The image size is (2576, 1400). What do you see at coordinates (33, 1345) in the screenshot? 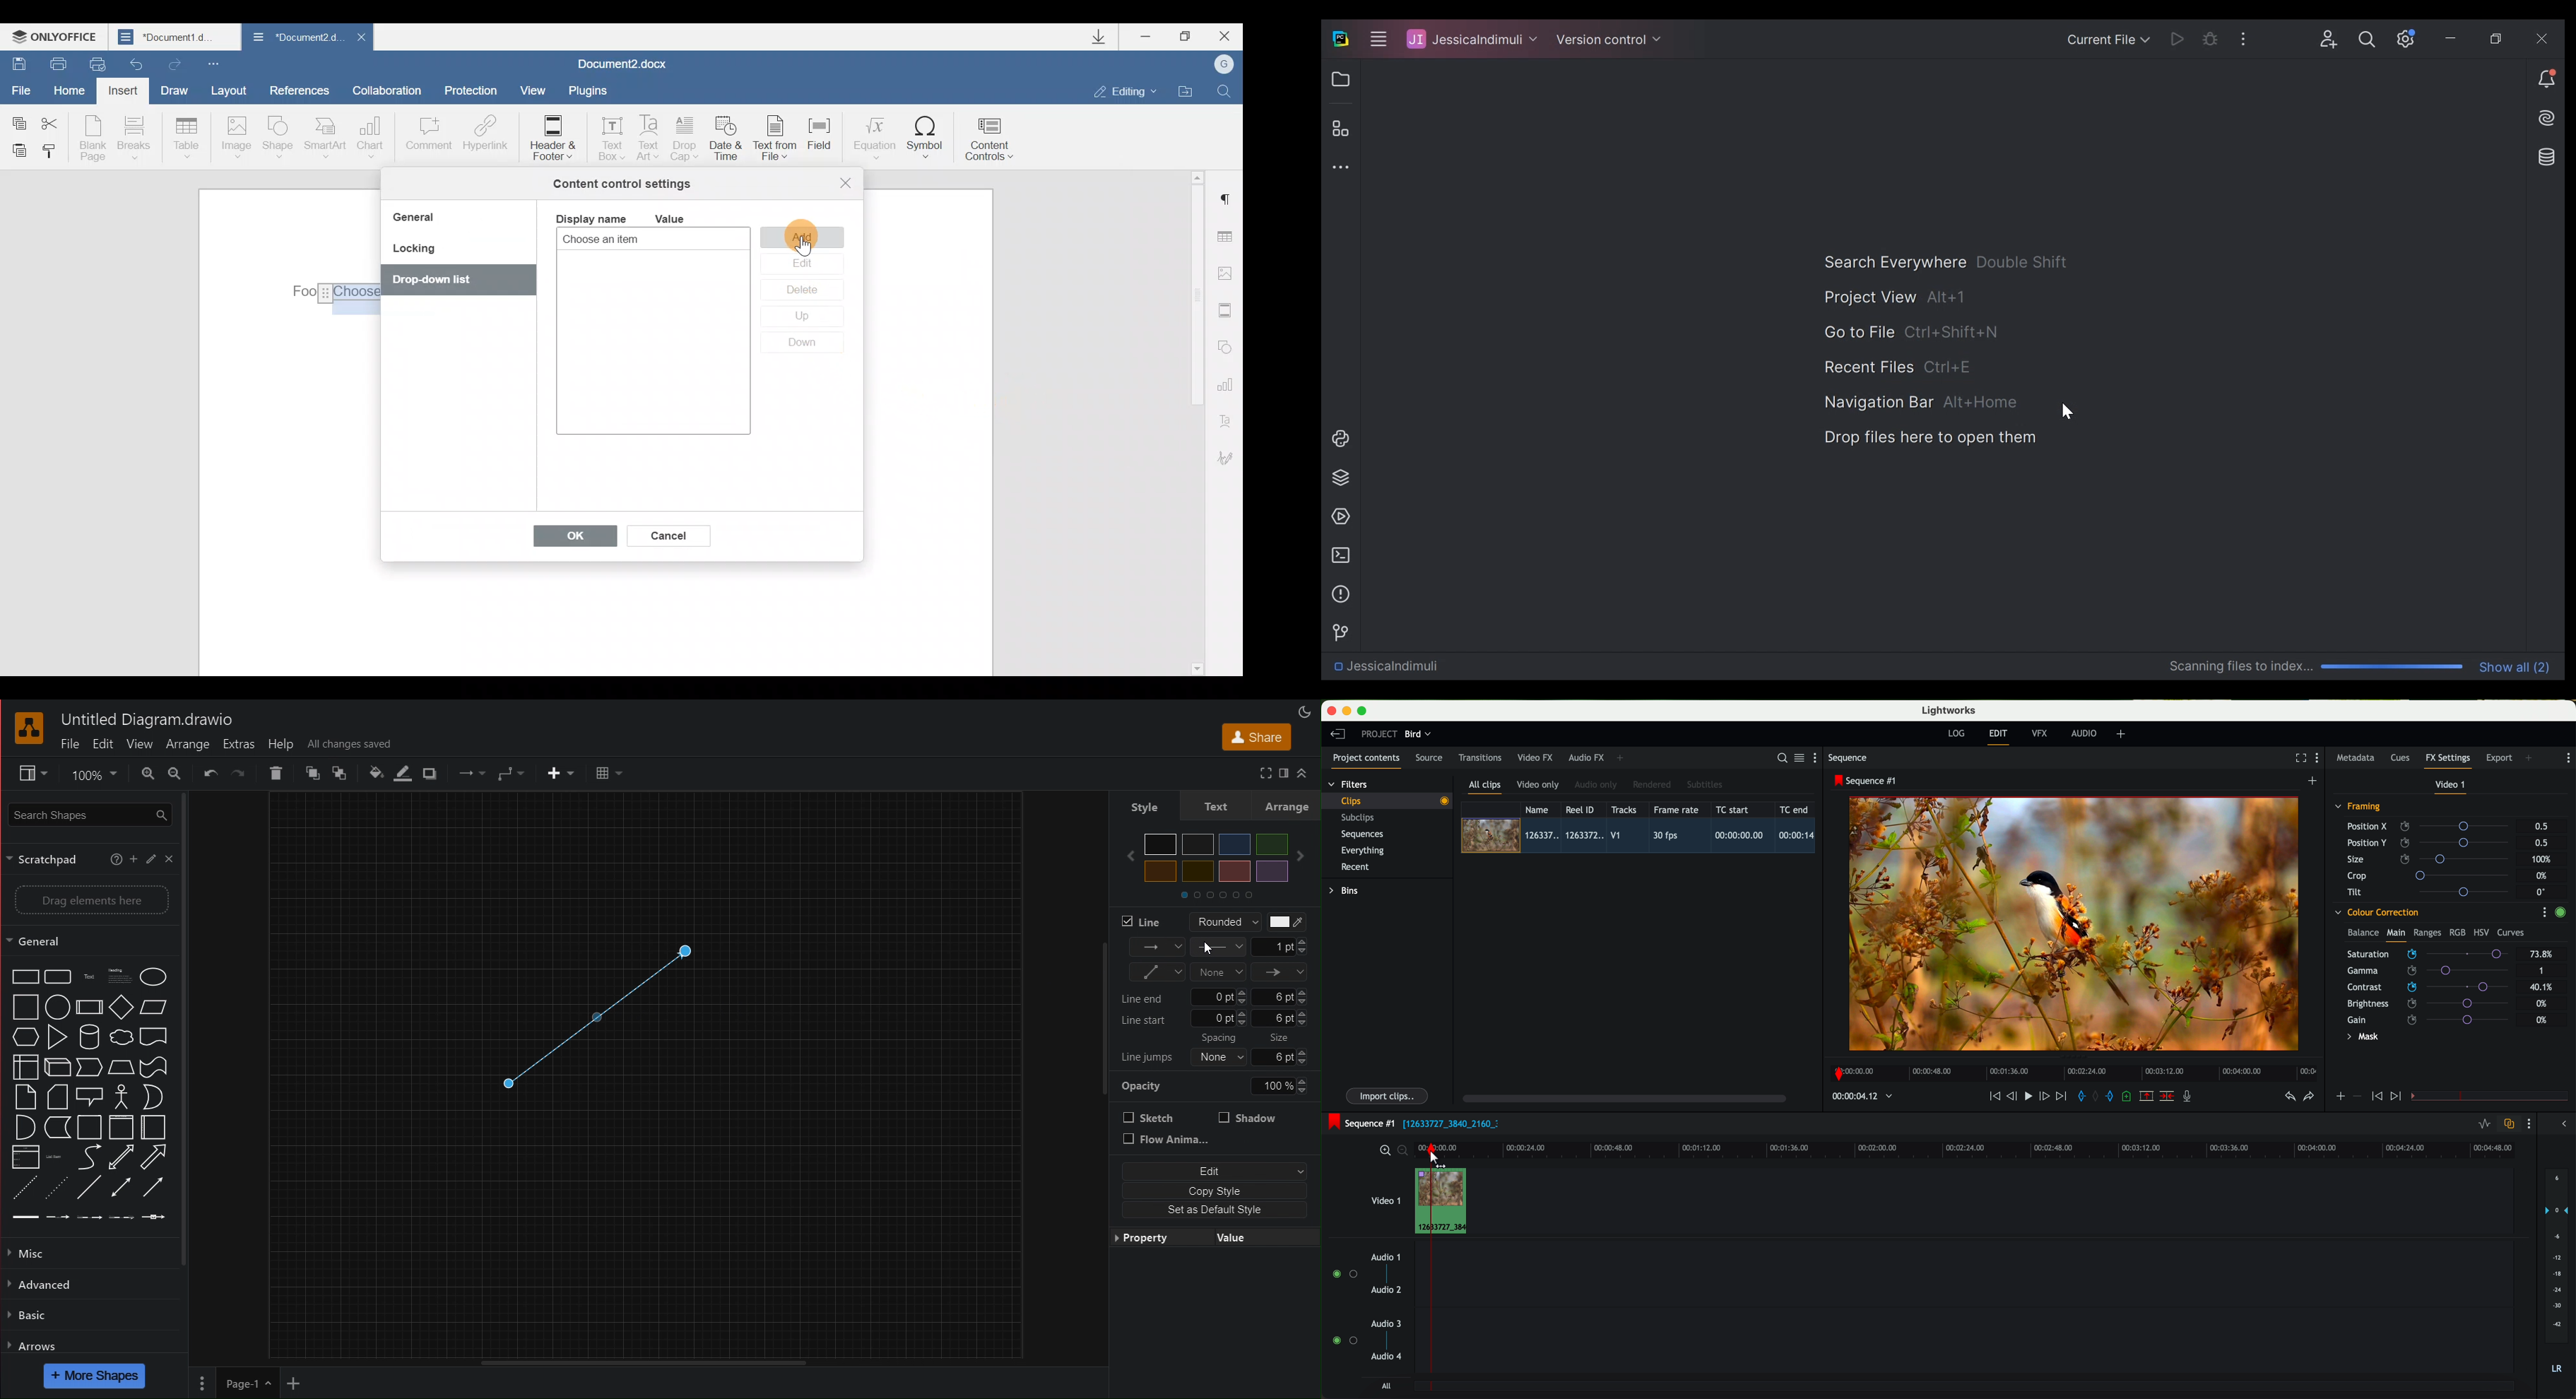
I see `Arrows` at bounding box center [33, 1345].